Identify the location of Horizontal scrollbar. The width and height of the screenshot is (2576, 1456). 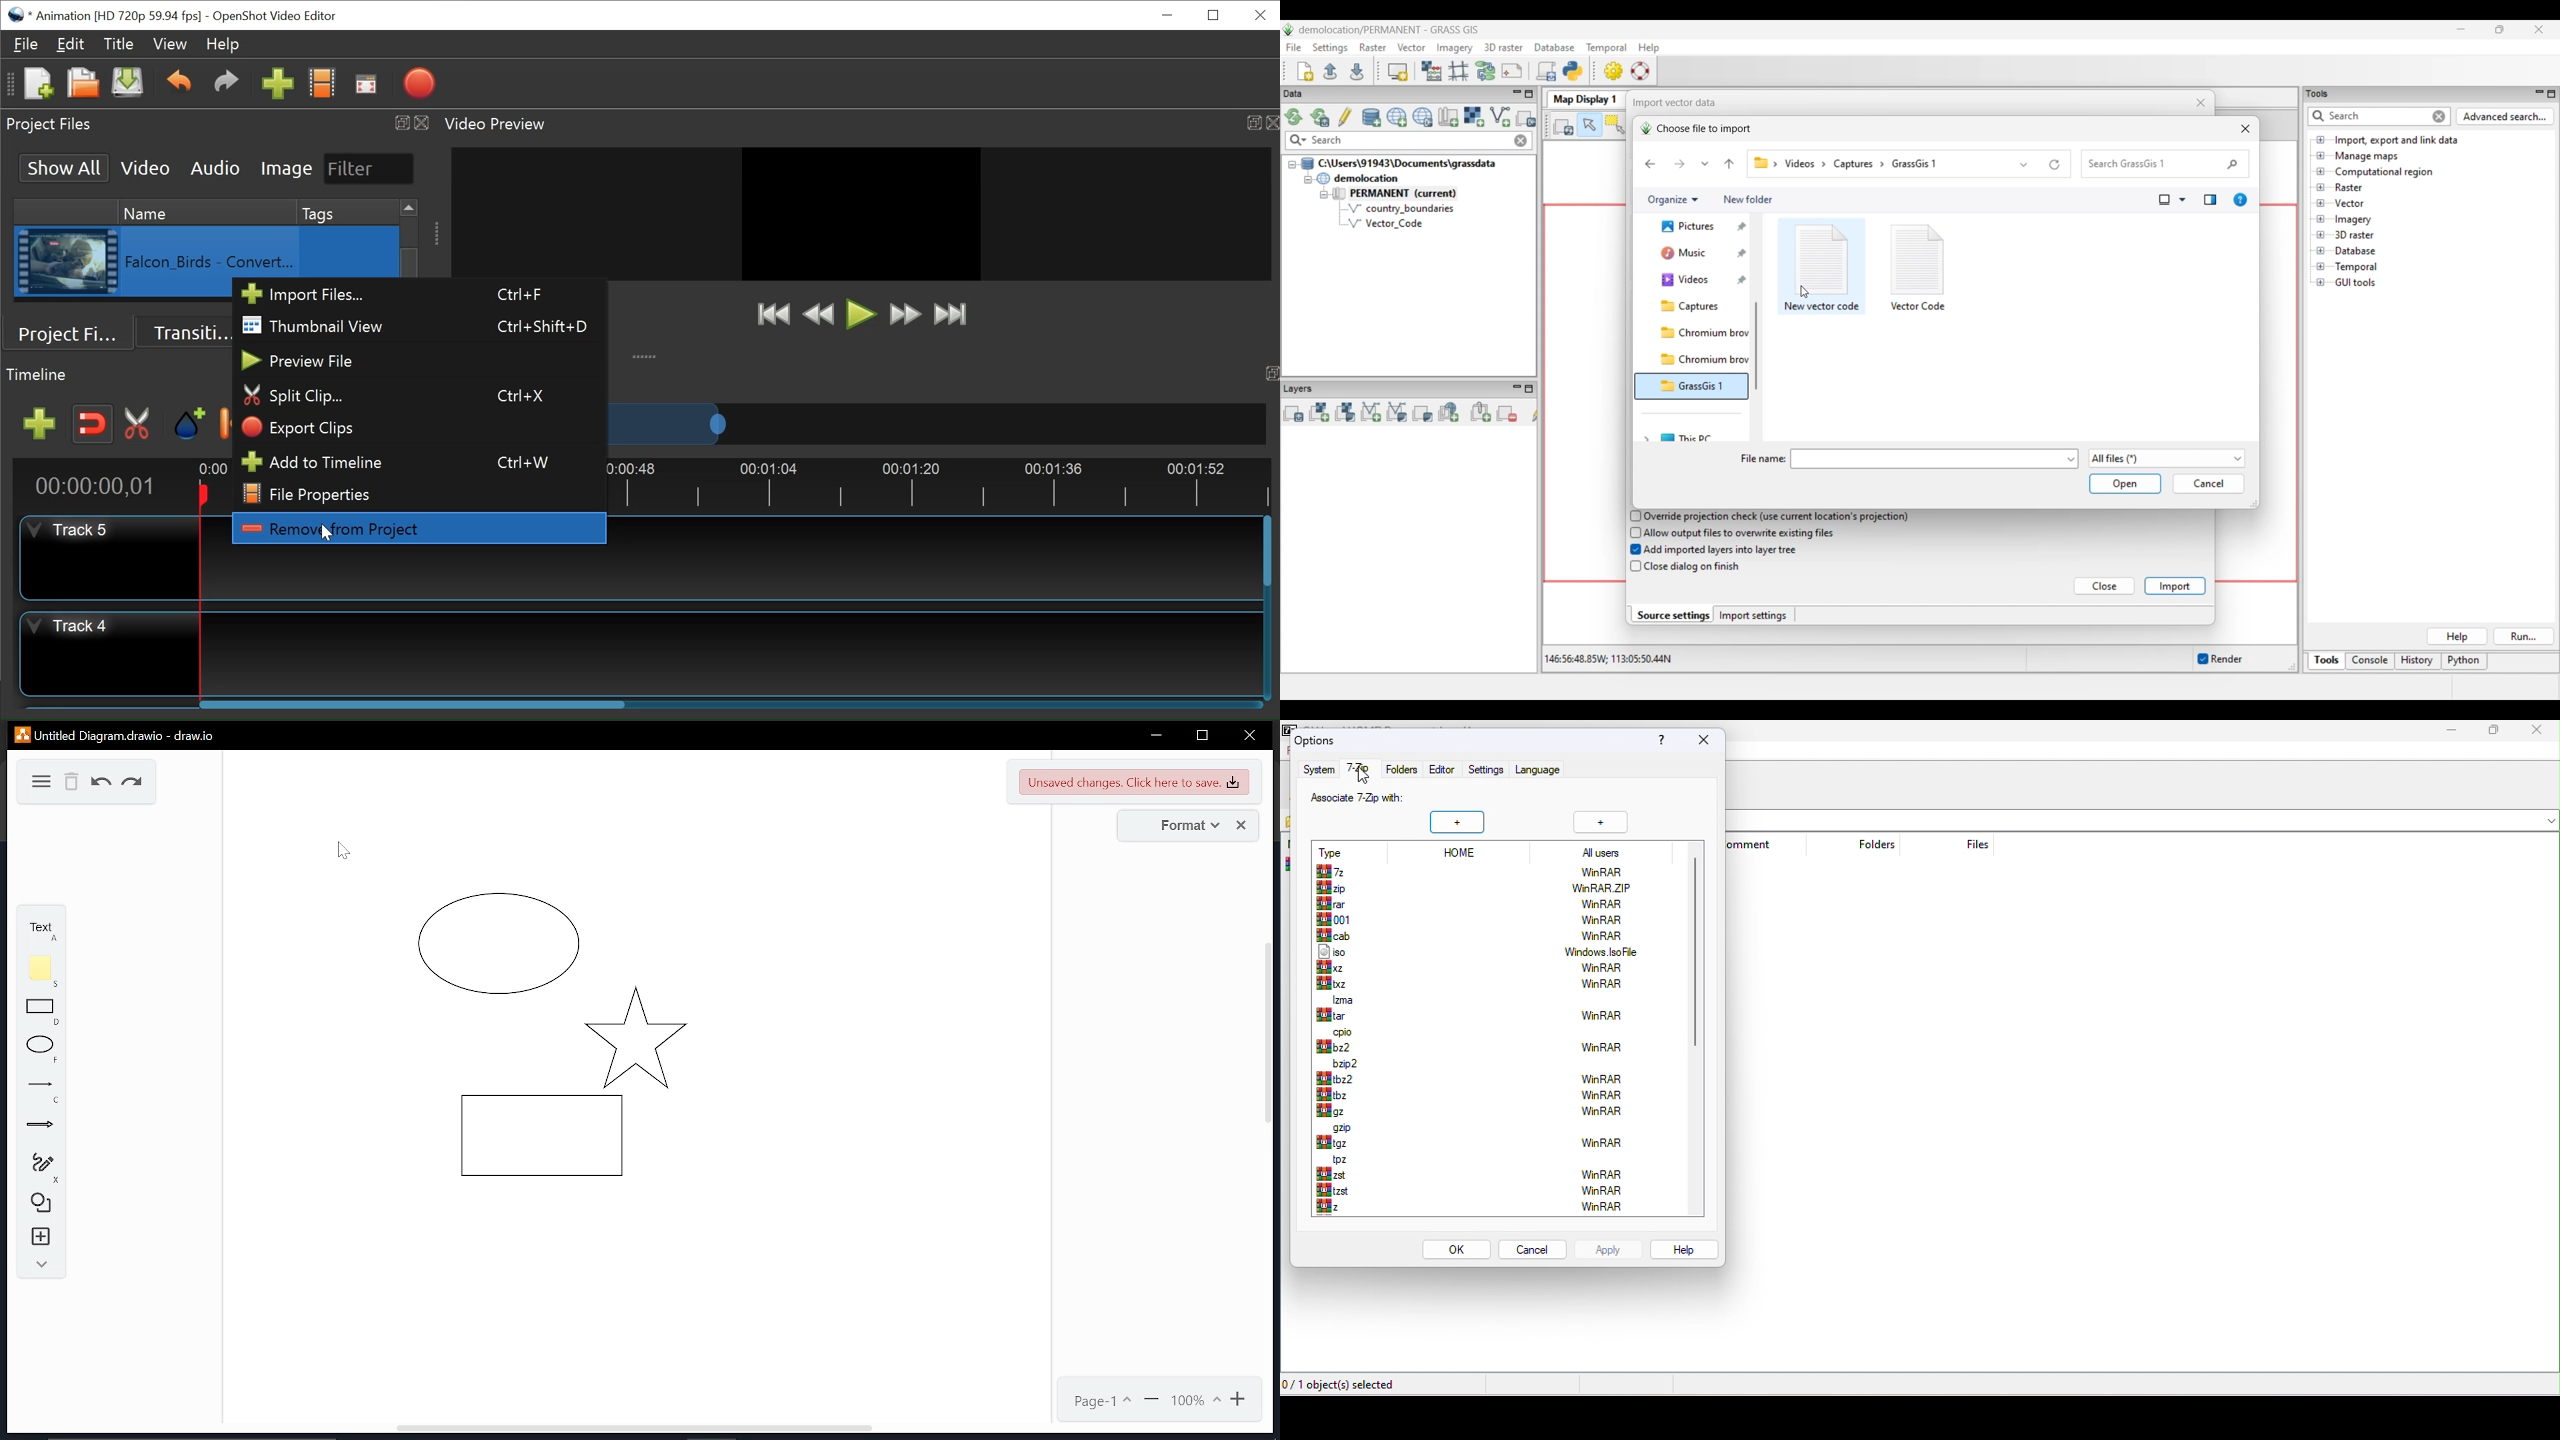
(634, 1430).